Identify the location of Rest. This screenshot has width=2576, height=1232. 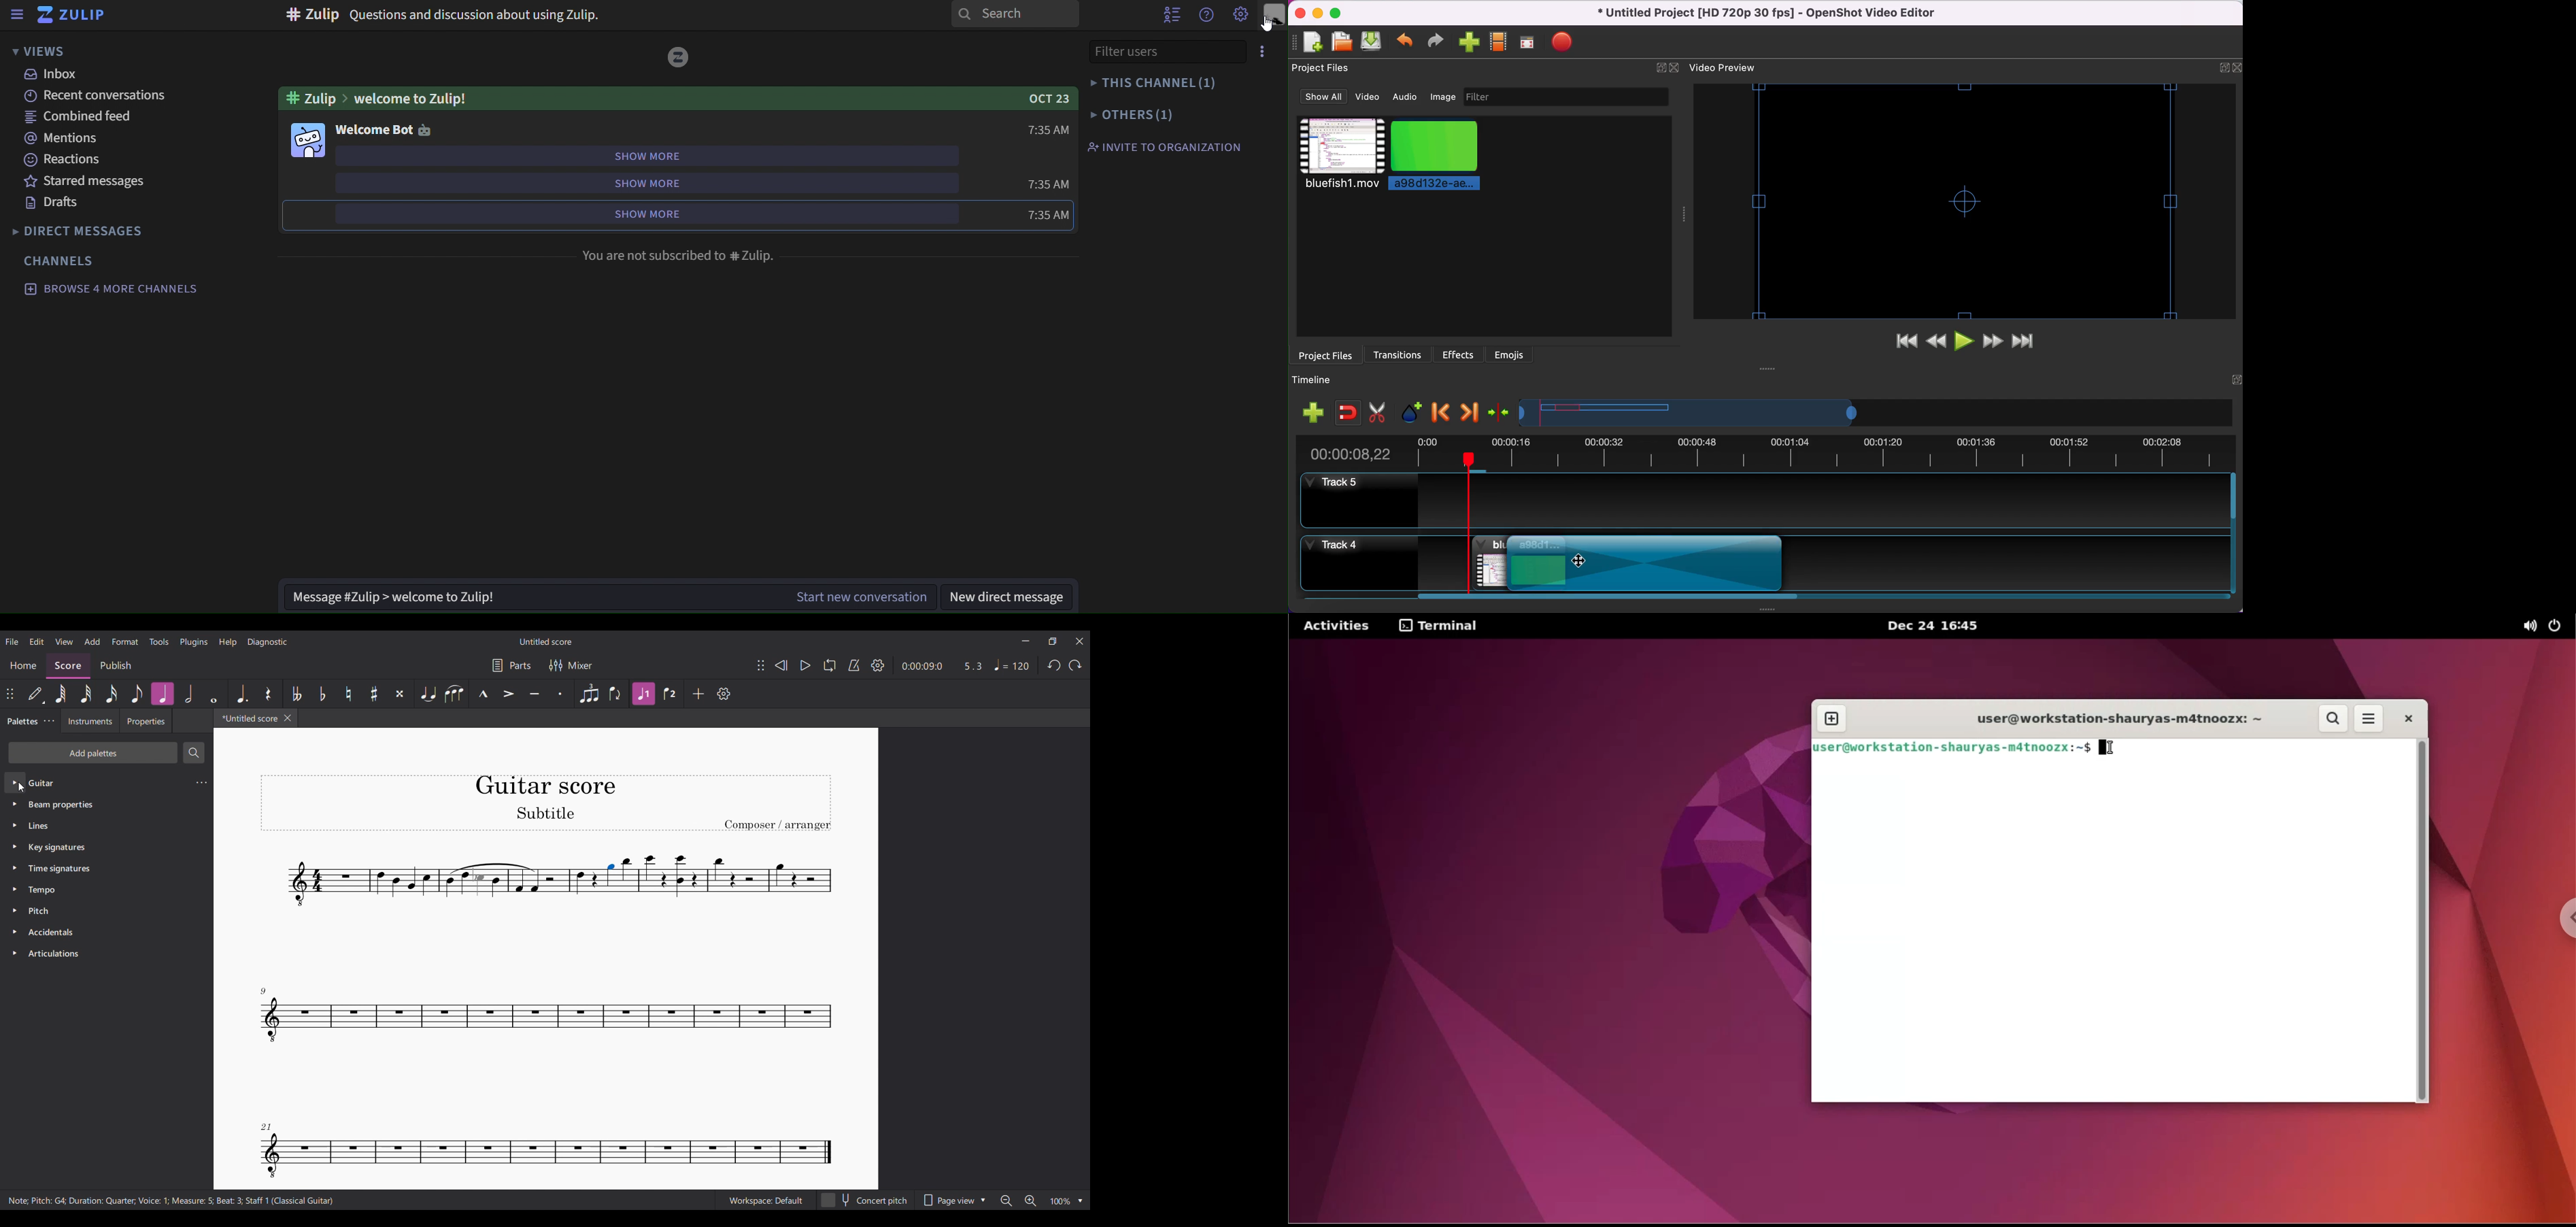
(269, 694).